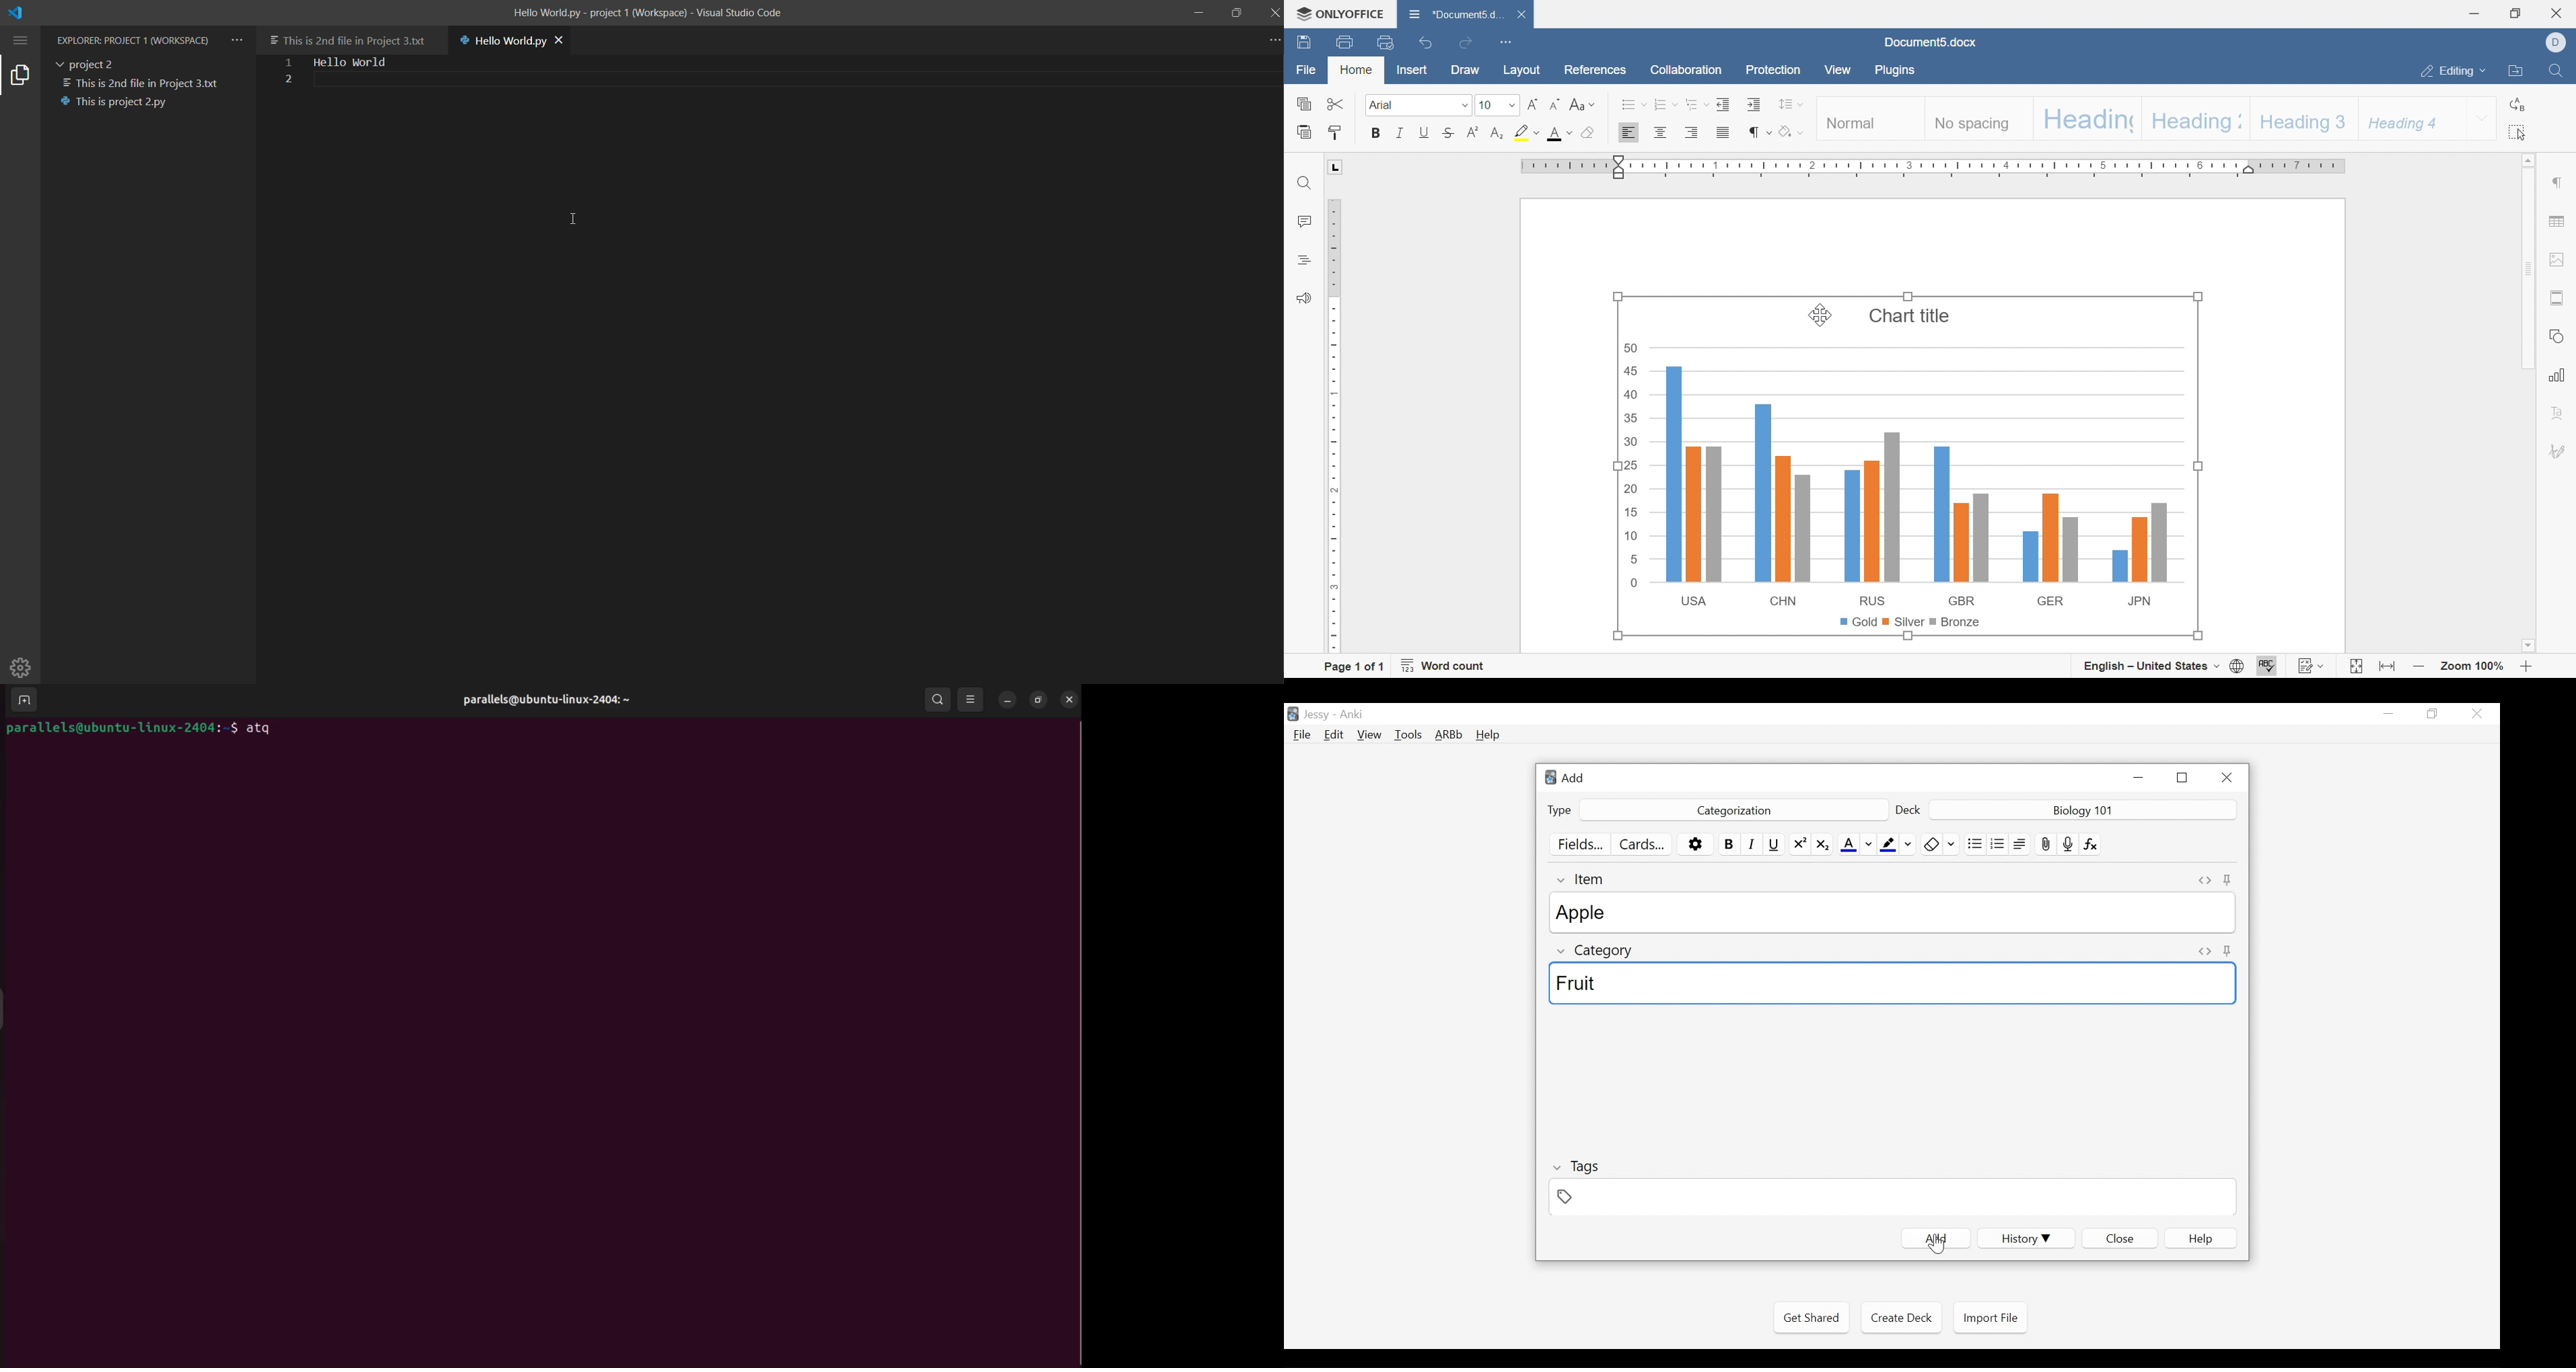  What do you see at coordinates (1454, 13) in the screenshot?
I see `*document...` at bounding box center [1454, 13].